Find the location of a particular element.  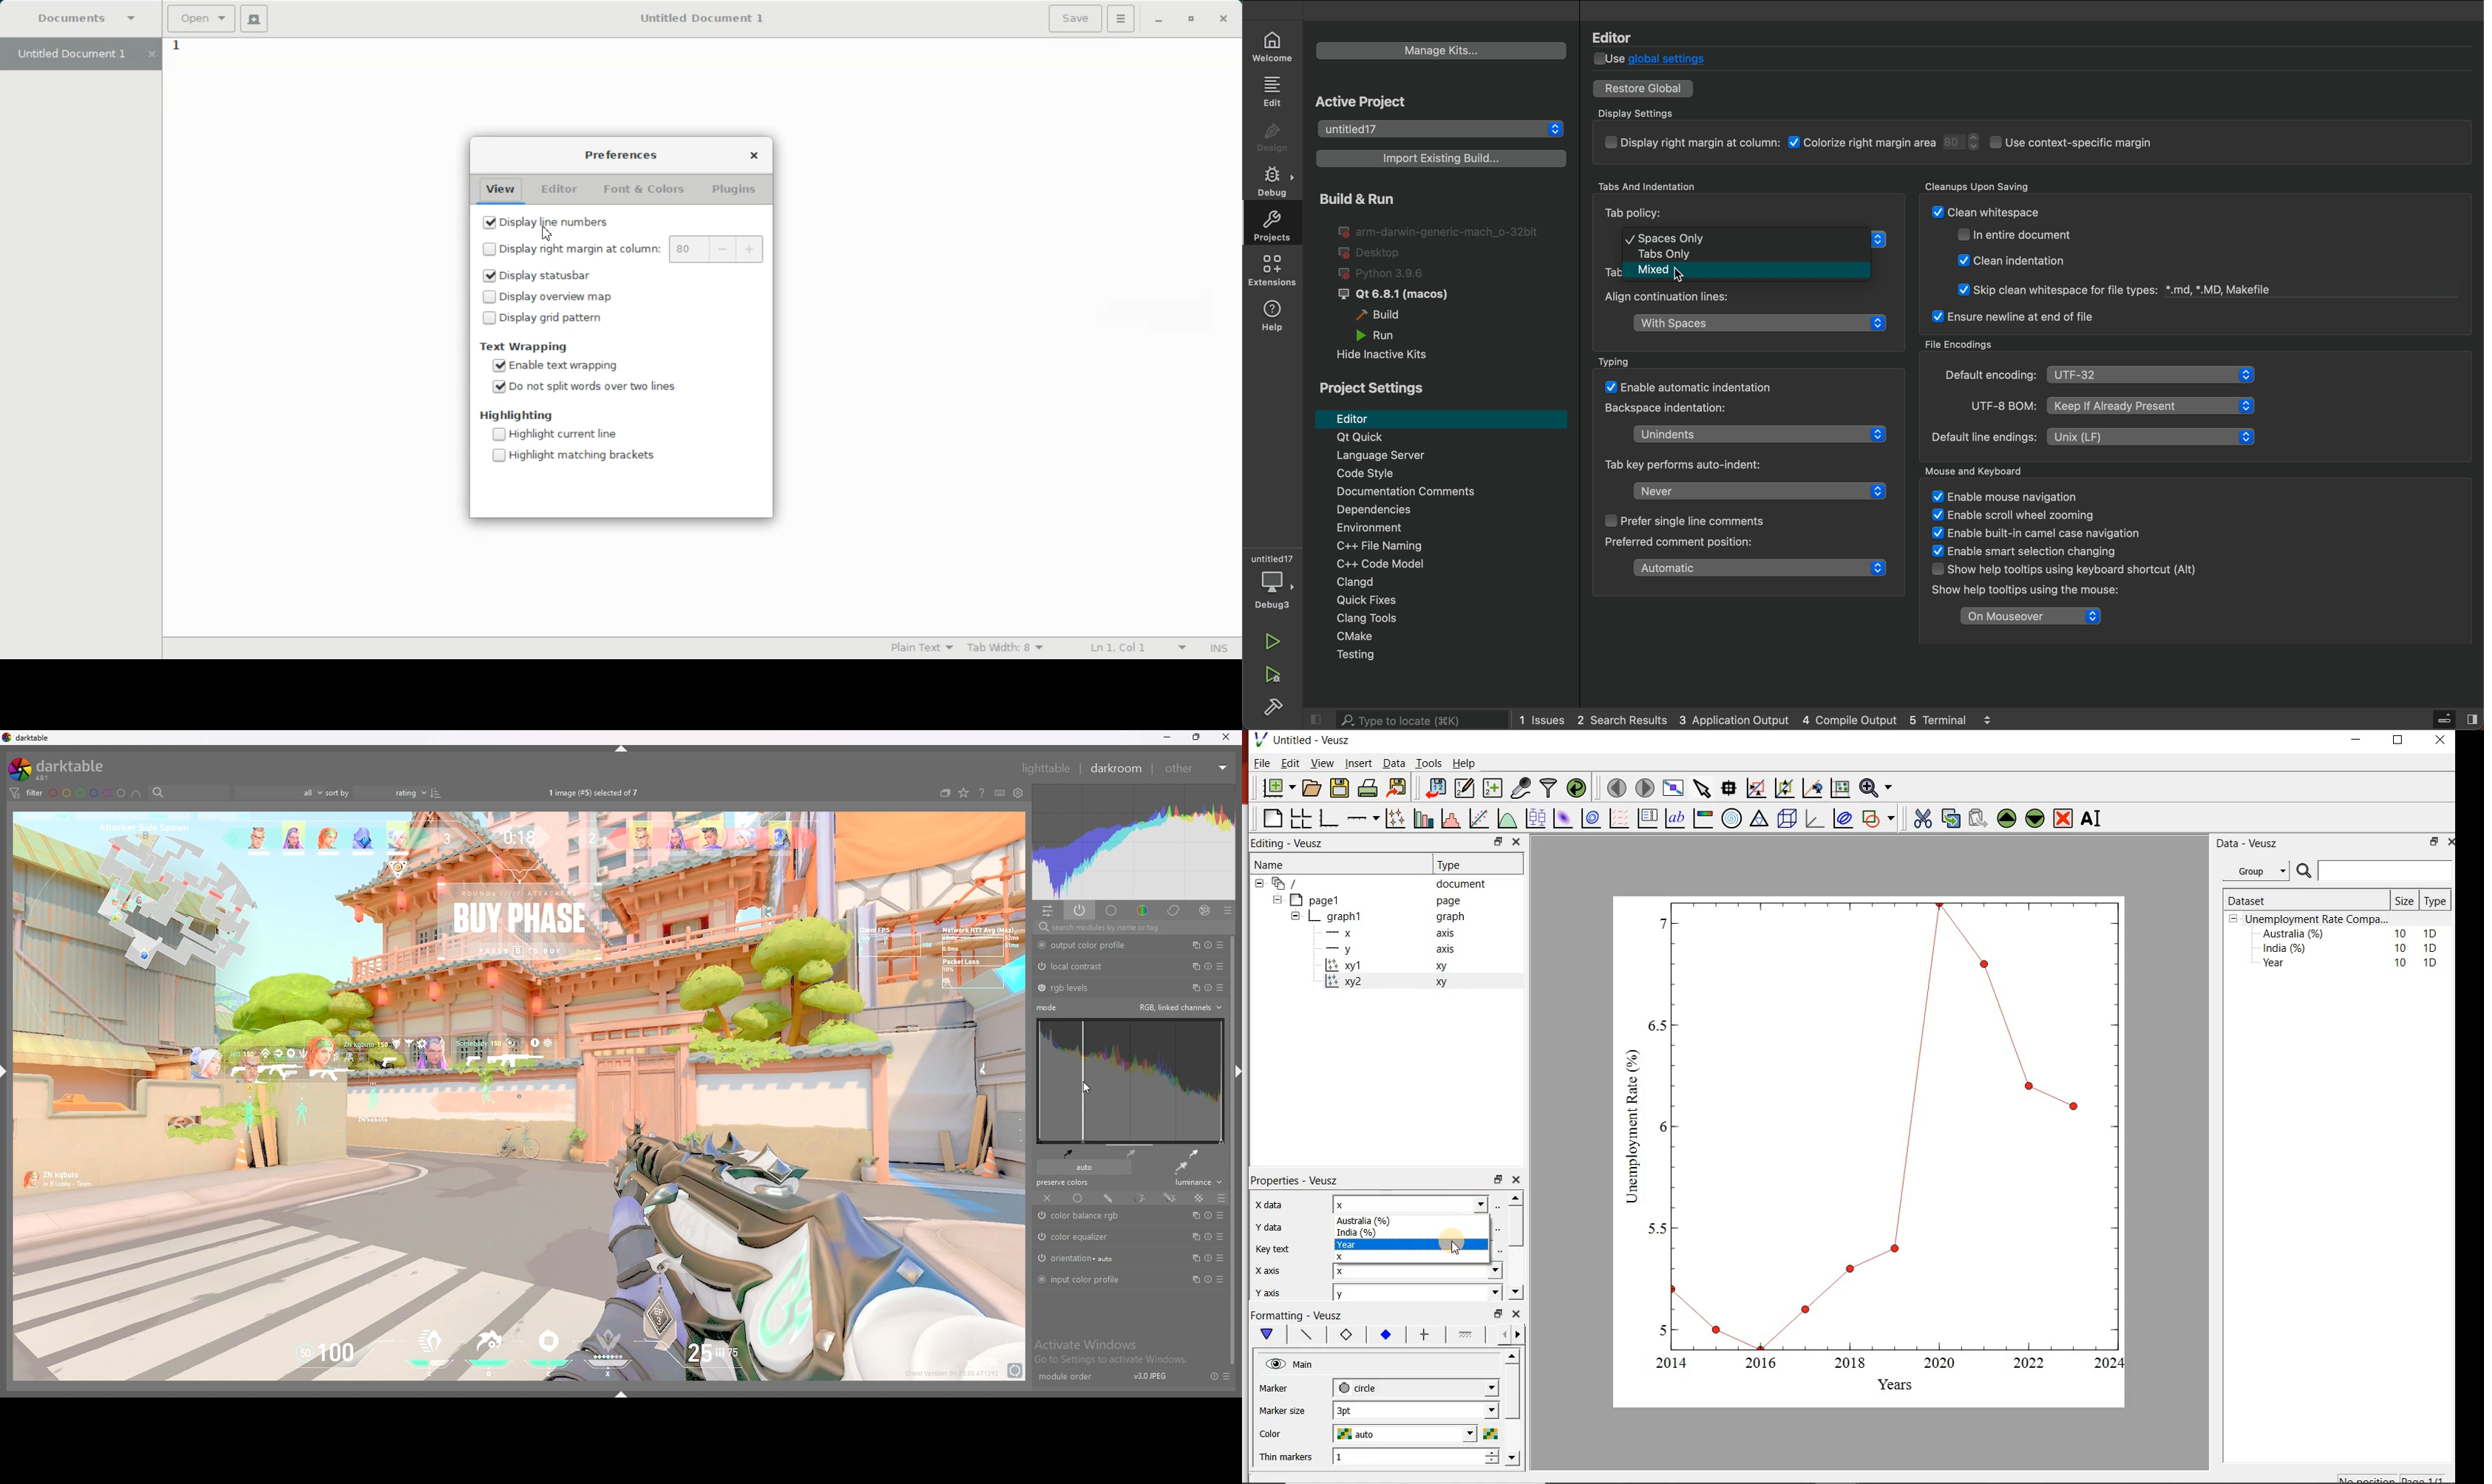

input color profile is located at coordinates (1086, 1279).